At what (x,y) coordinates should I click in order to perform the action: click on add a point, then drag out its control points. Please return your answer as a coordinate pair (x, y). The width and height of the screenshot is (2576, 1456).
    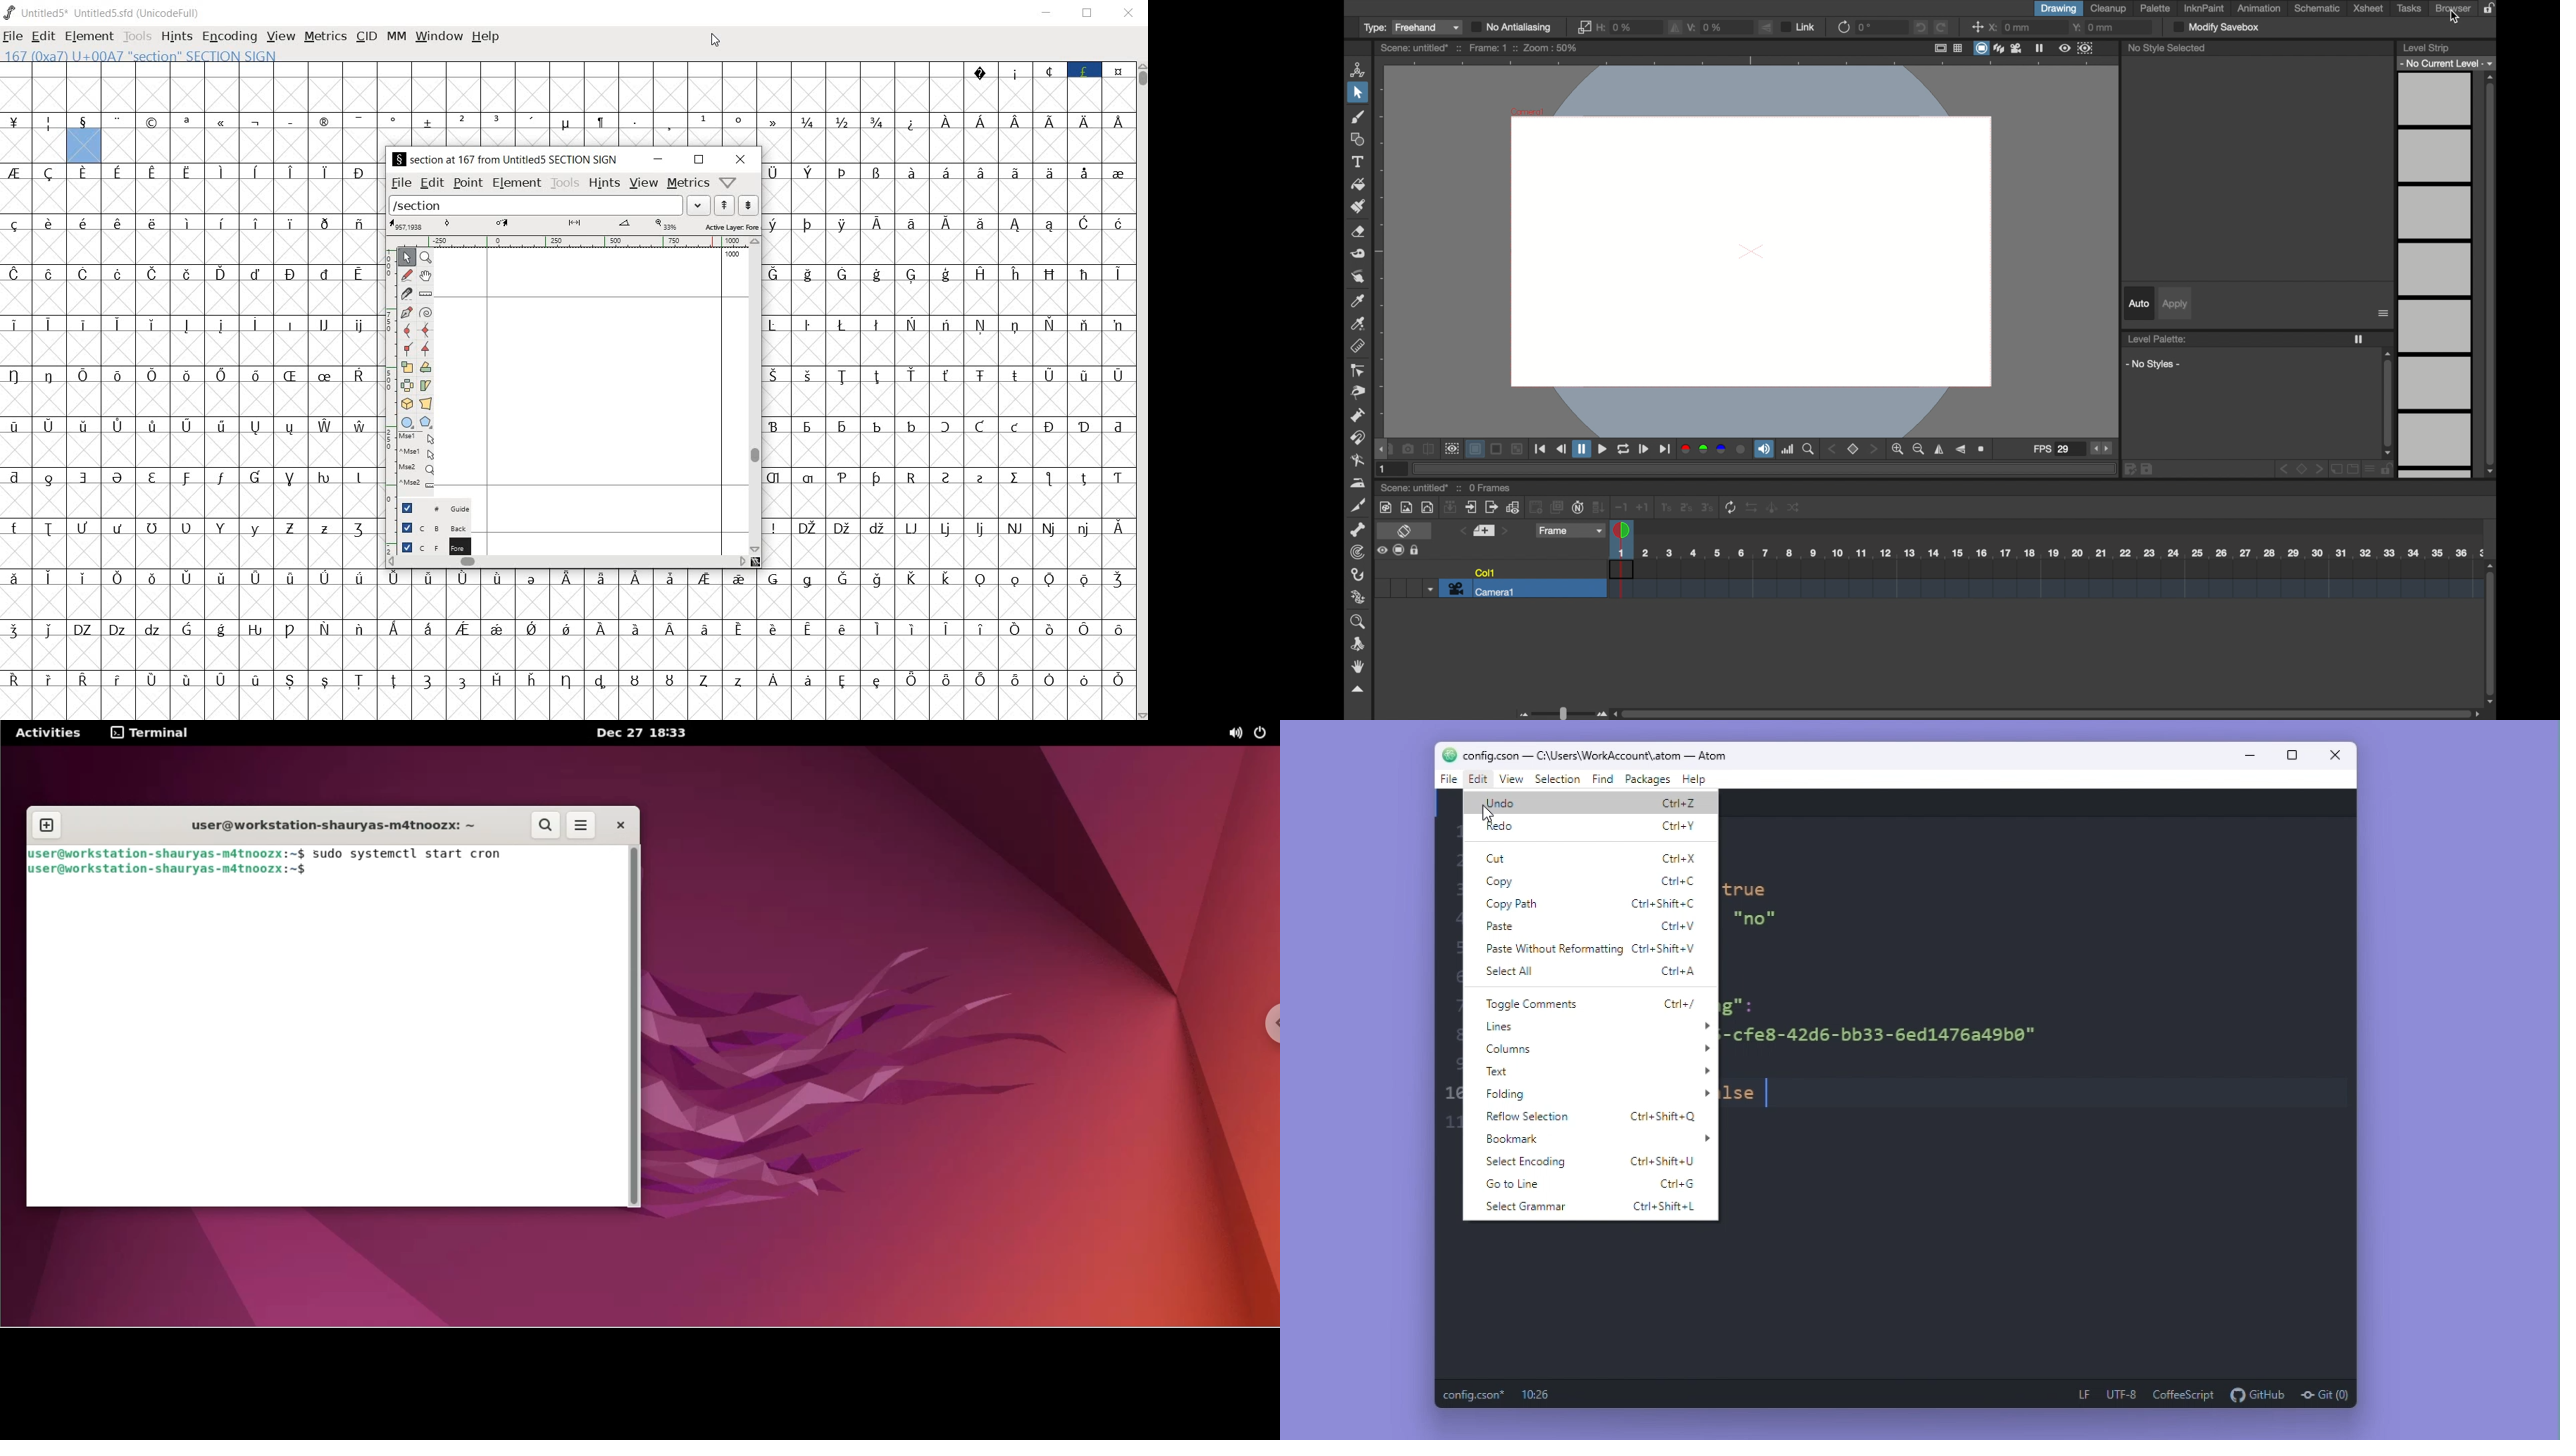
    Looking at the image, I should click on (406, 311).